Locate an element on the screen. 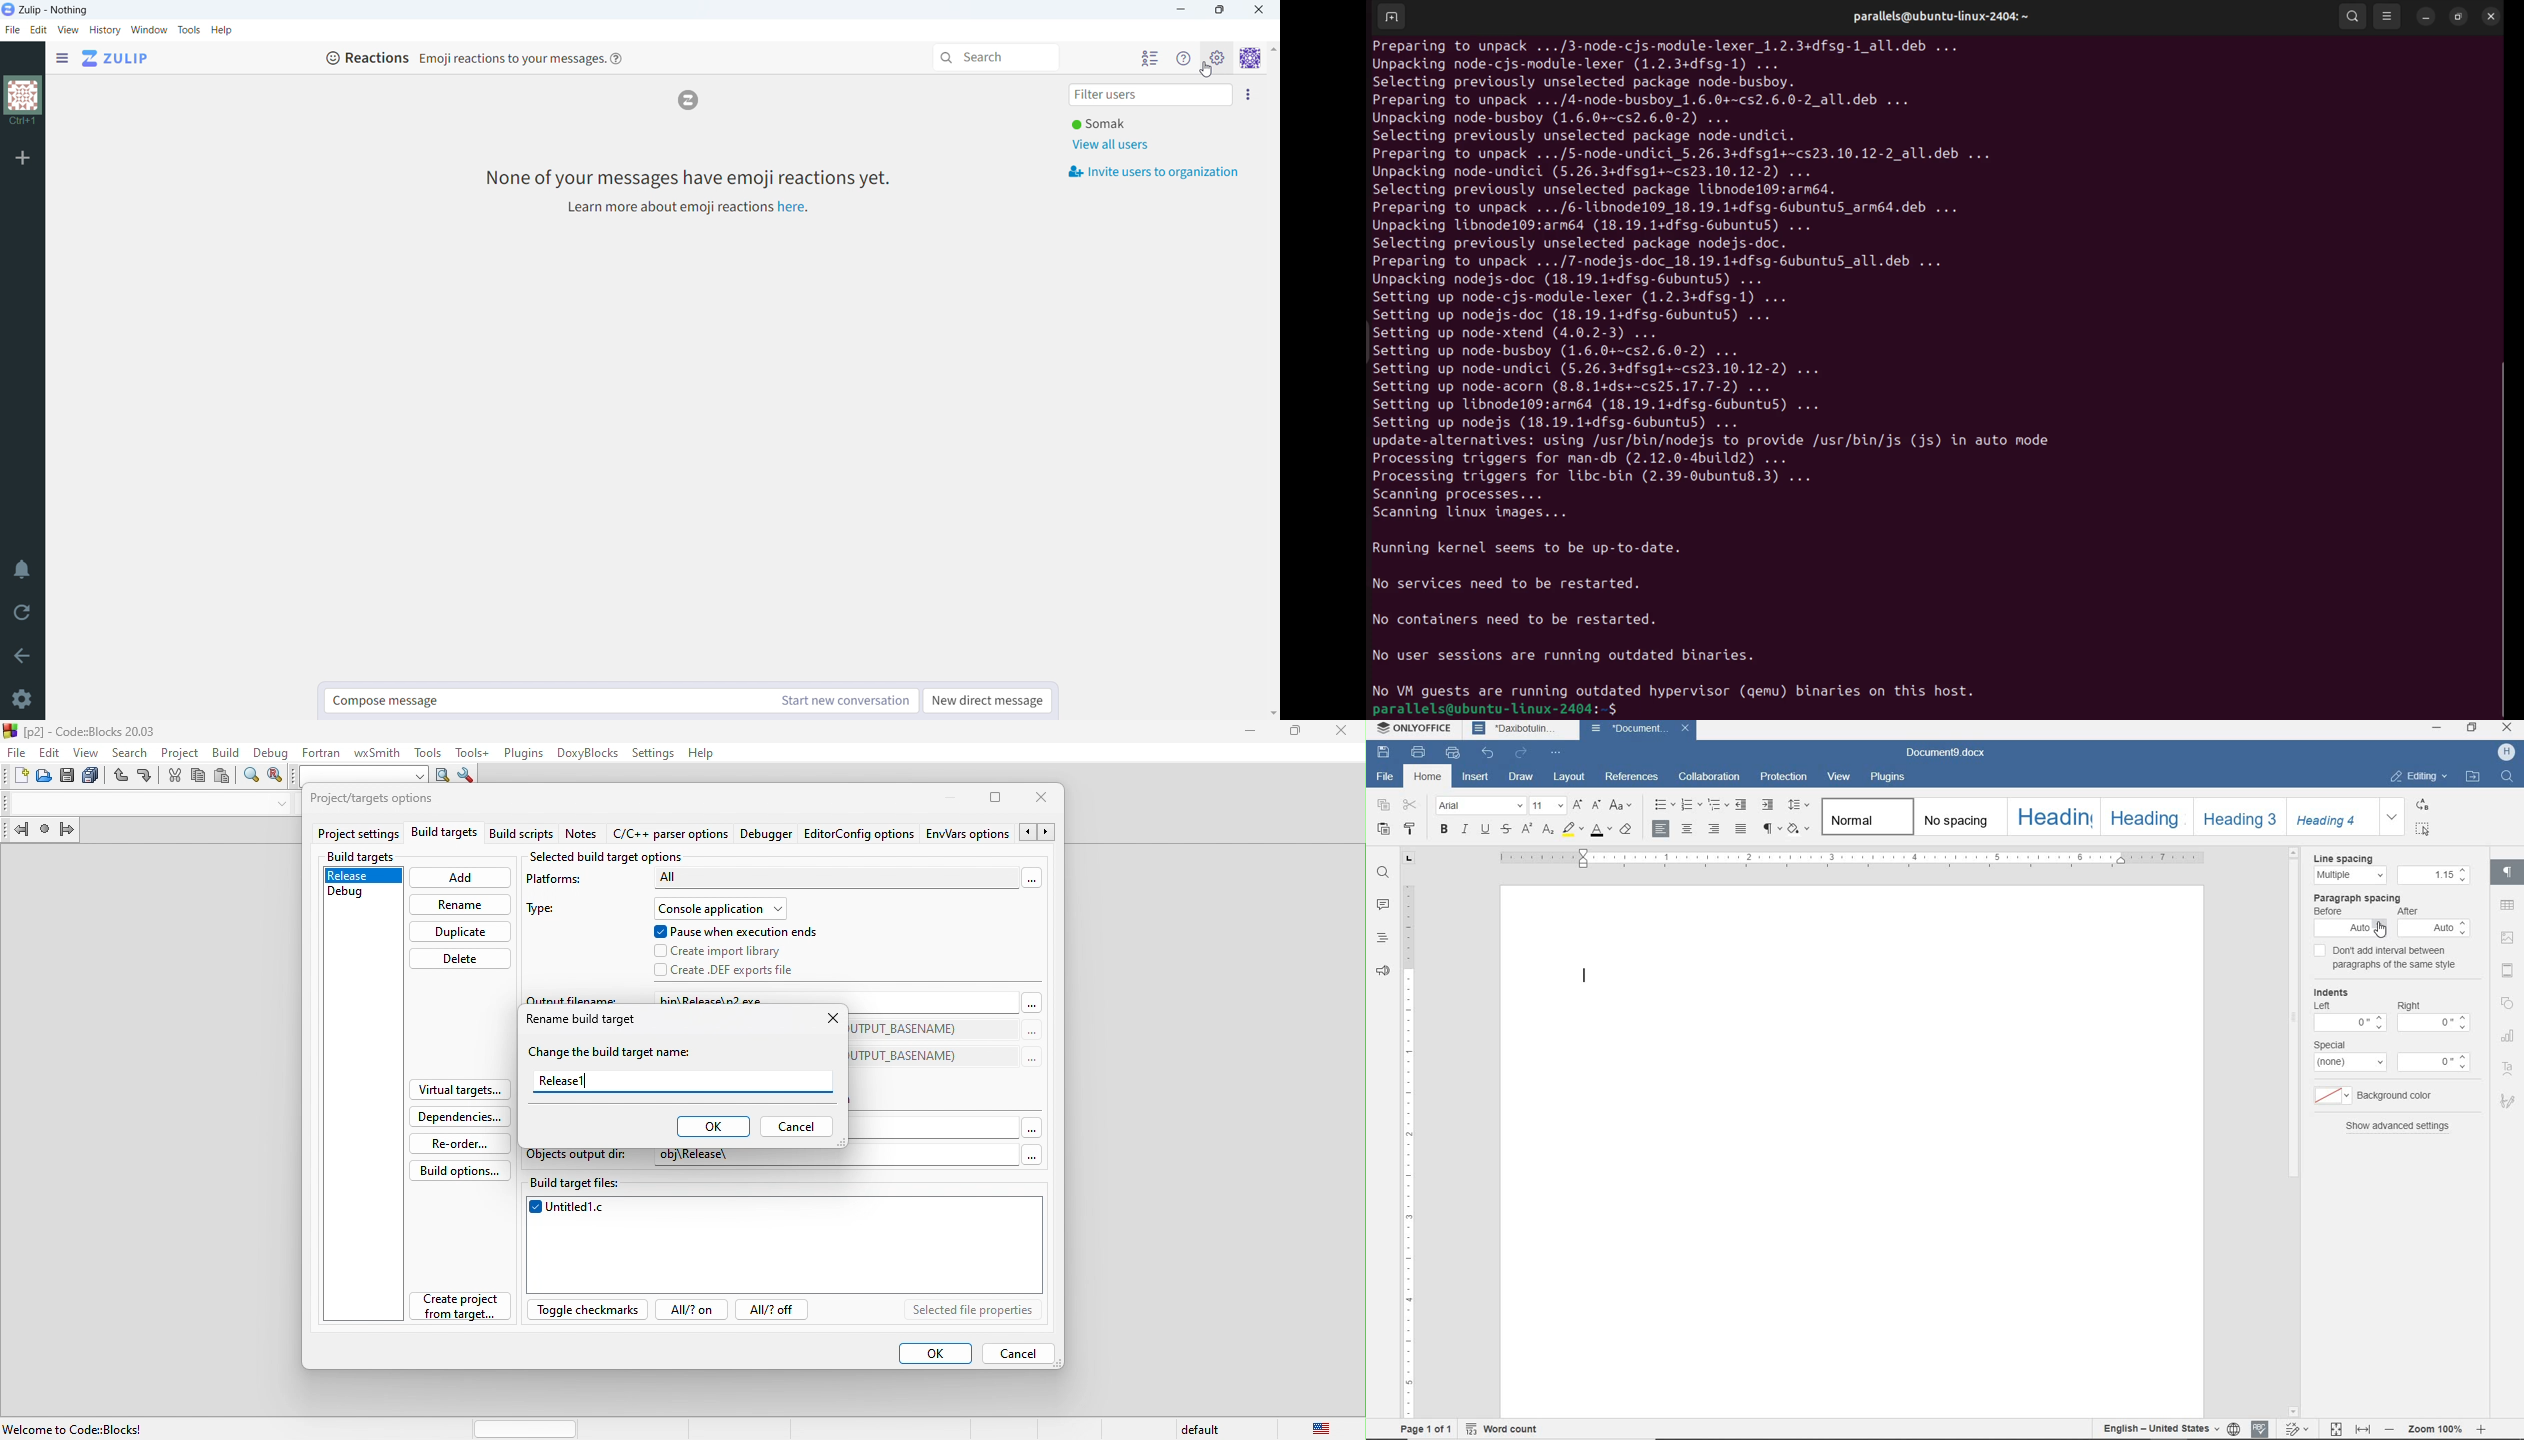 This screenshot has width=2548, height=1456. Rename Build target is located at coordinates (581, 1021).